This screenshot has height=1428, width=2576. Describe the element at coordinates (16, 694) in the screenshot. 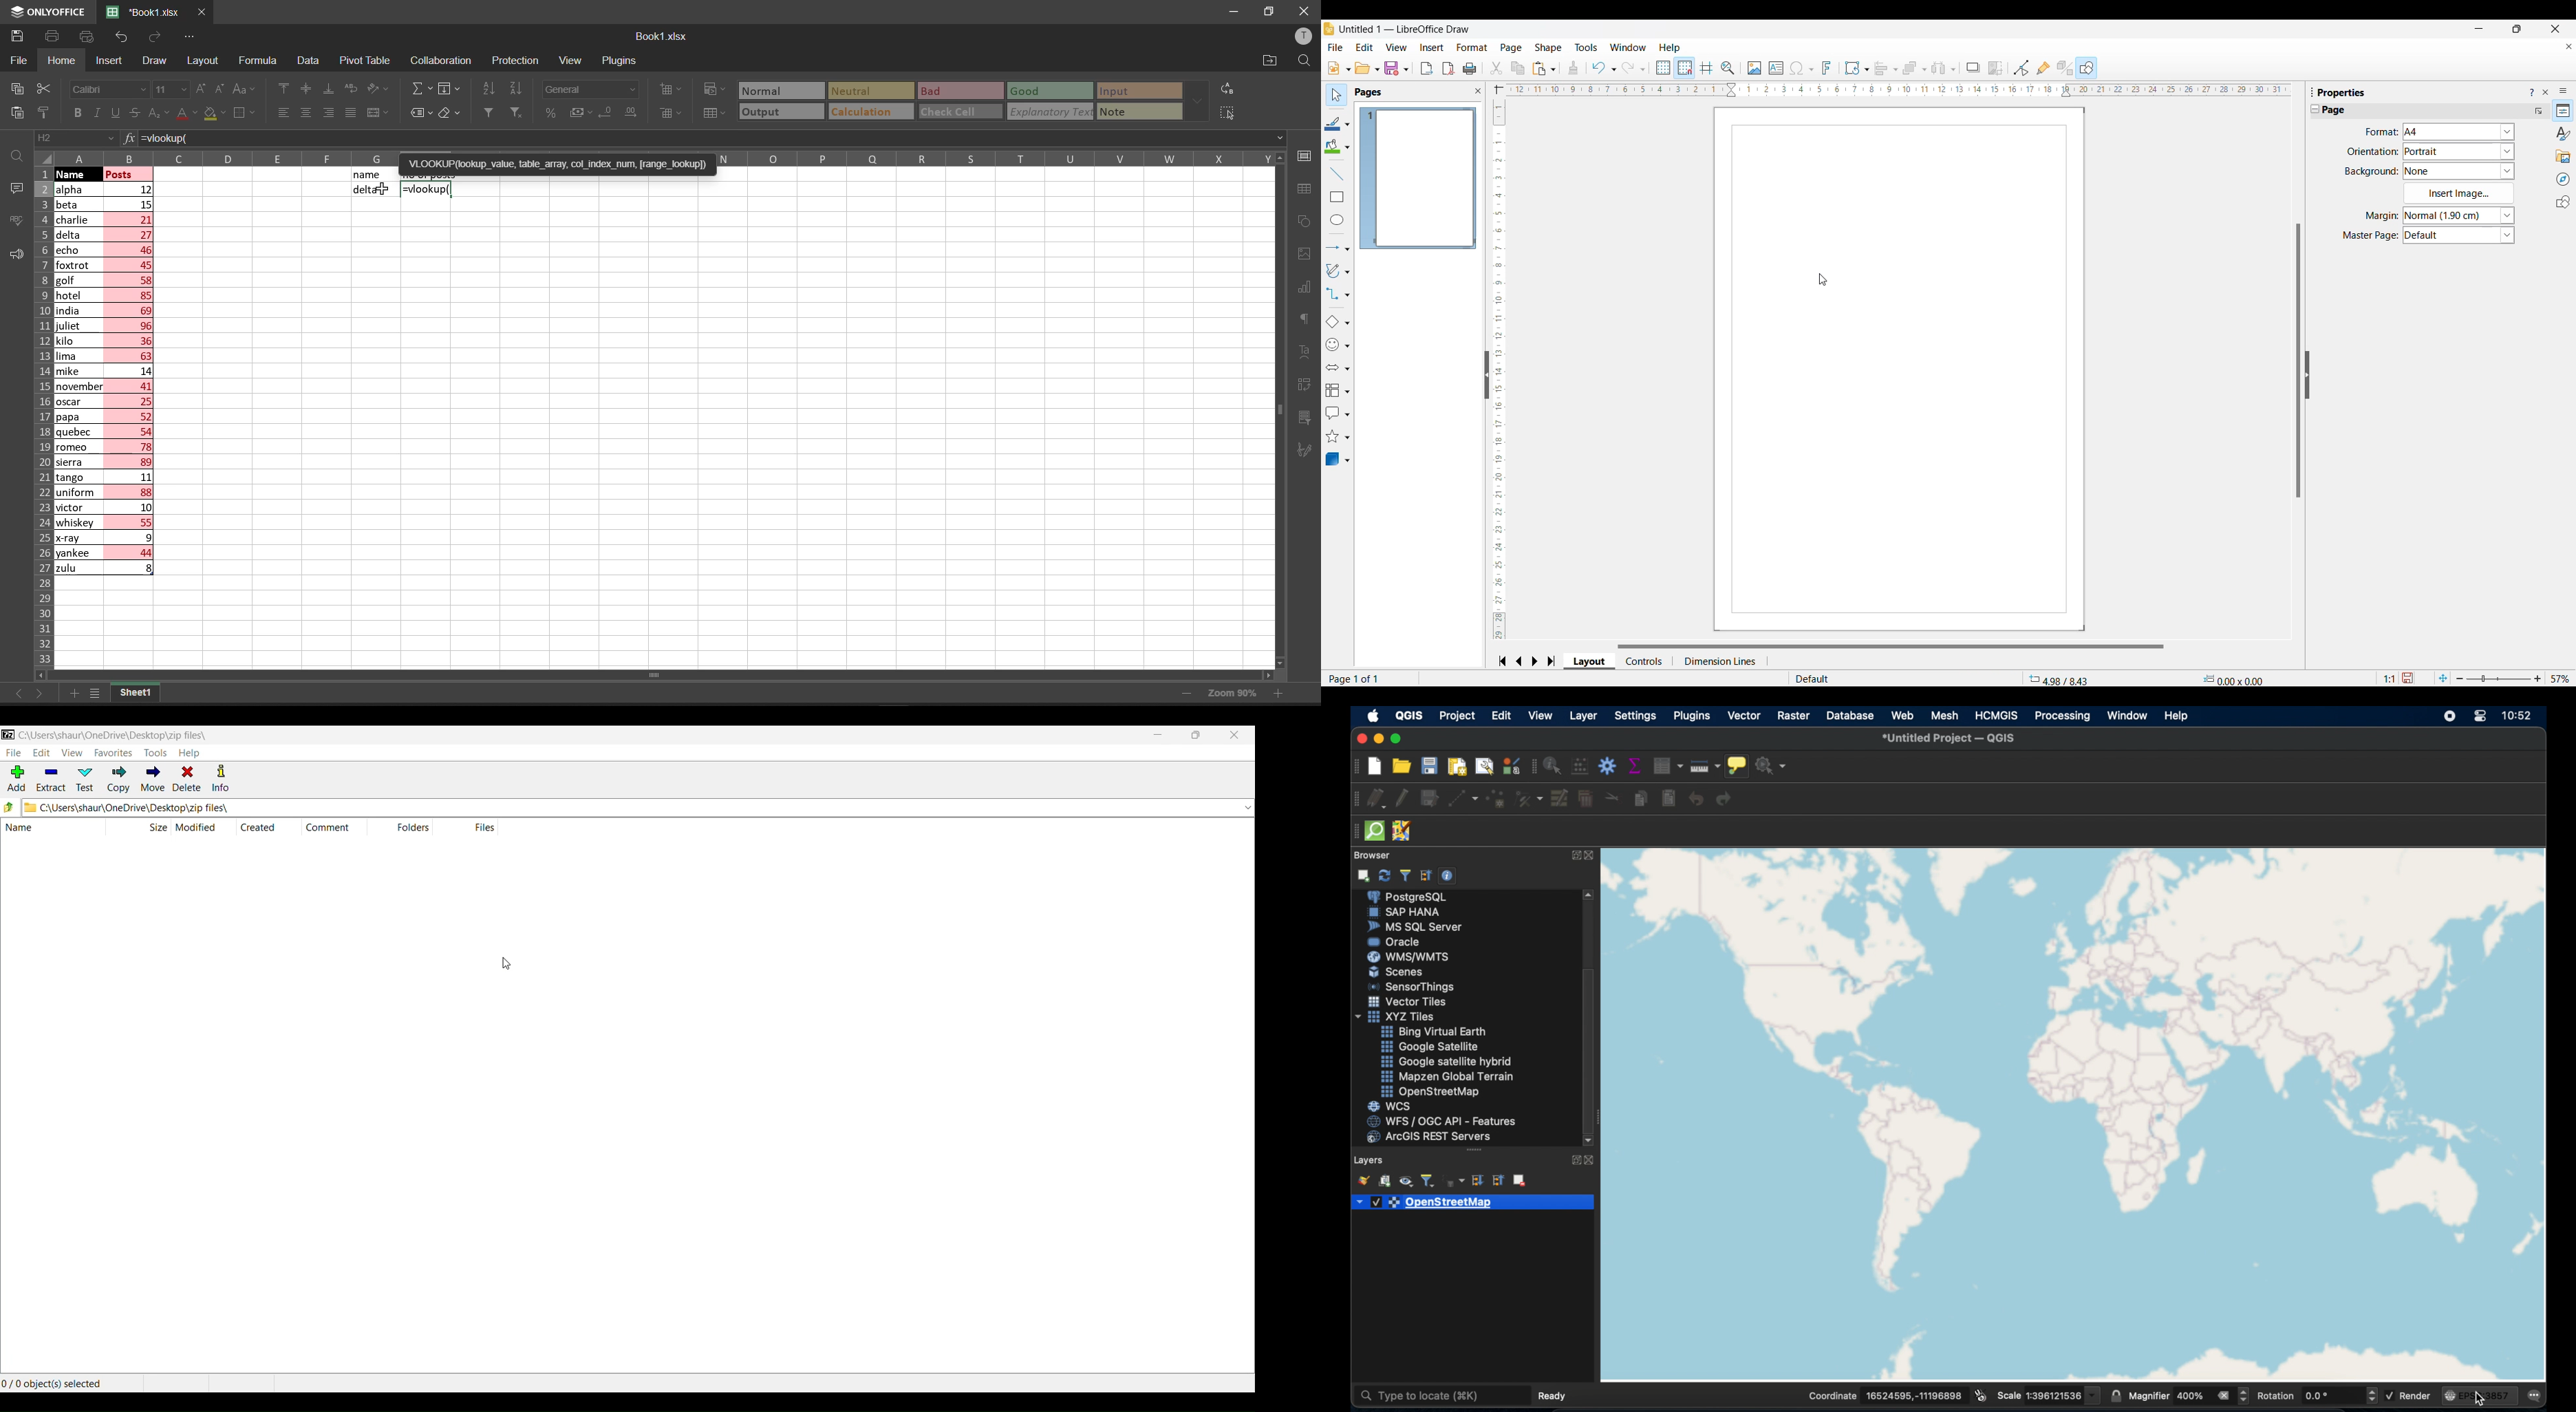

I see `move to the sheet left to the current sheet` at that location.